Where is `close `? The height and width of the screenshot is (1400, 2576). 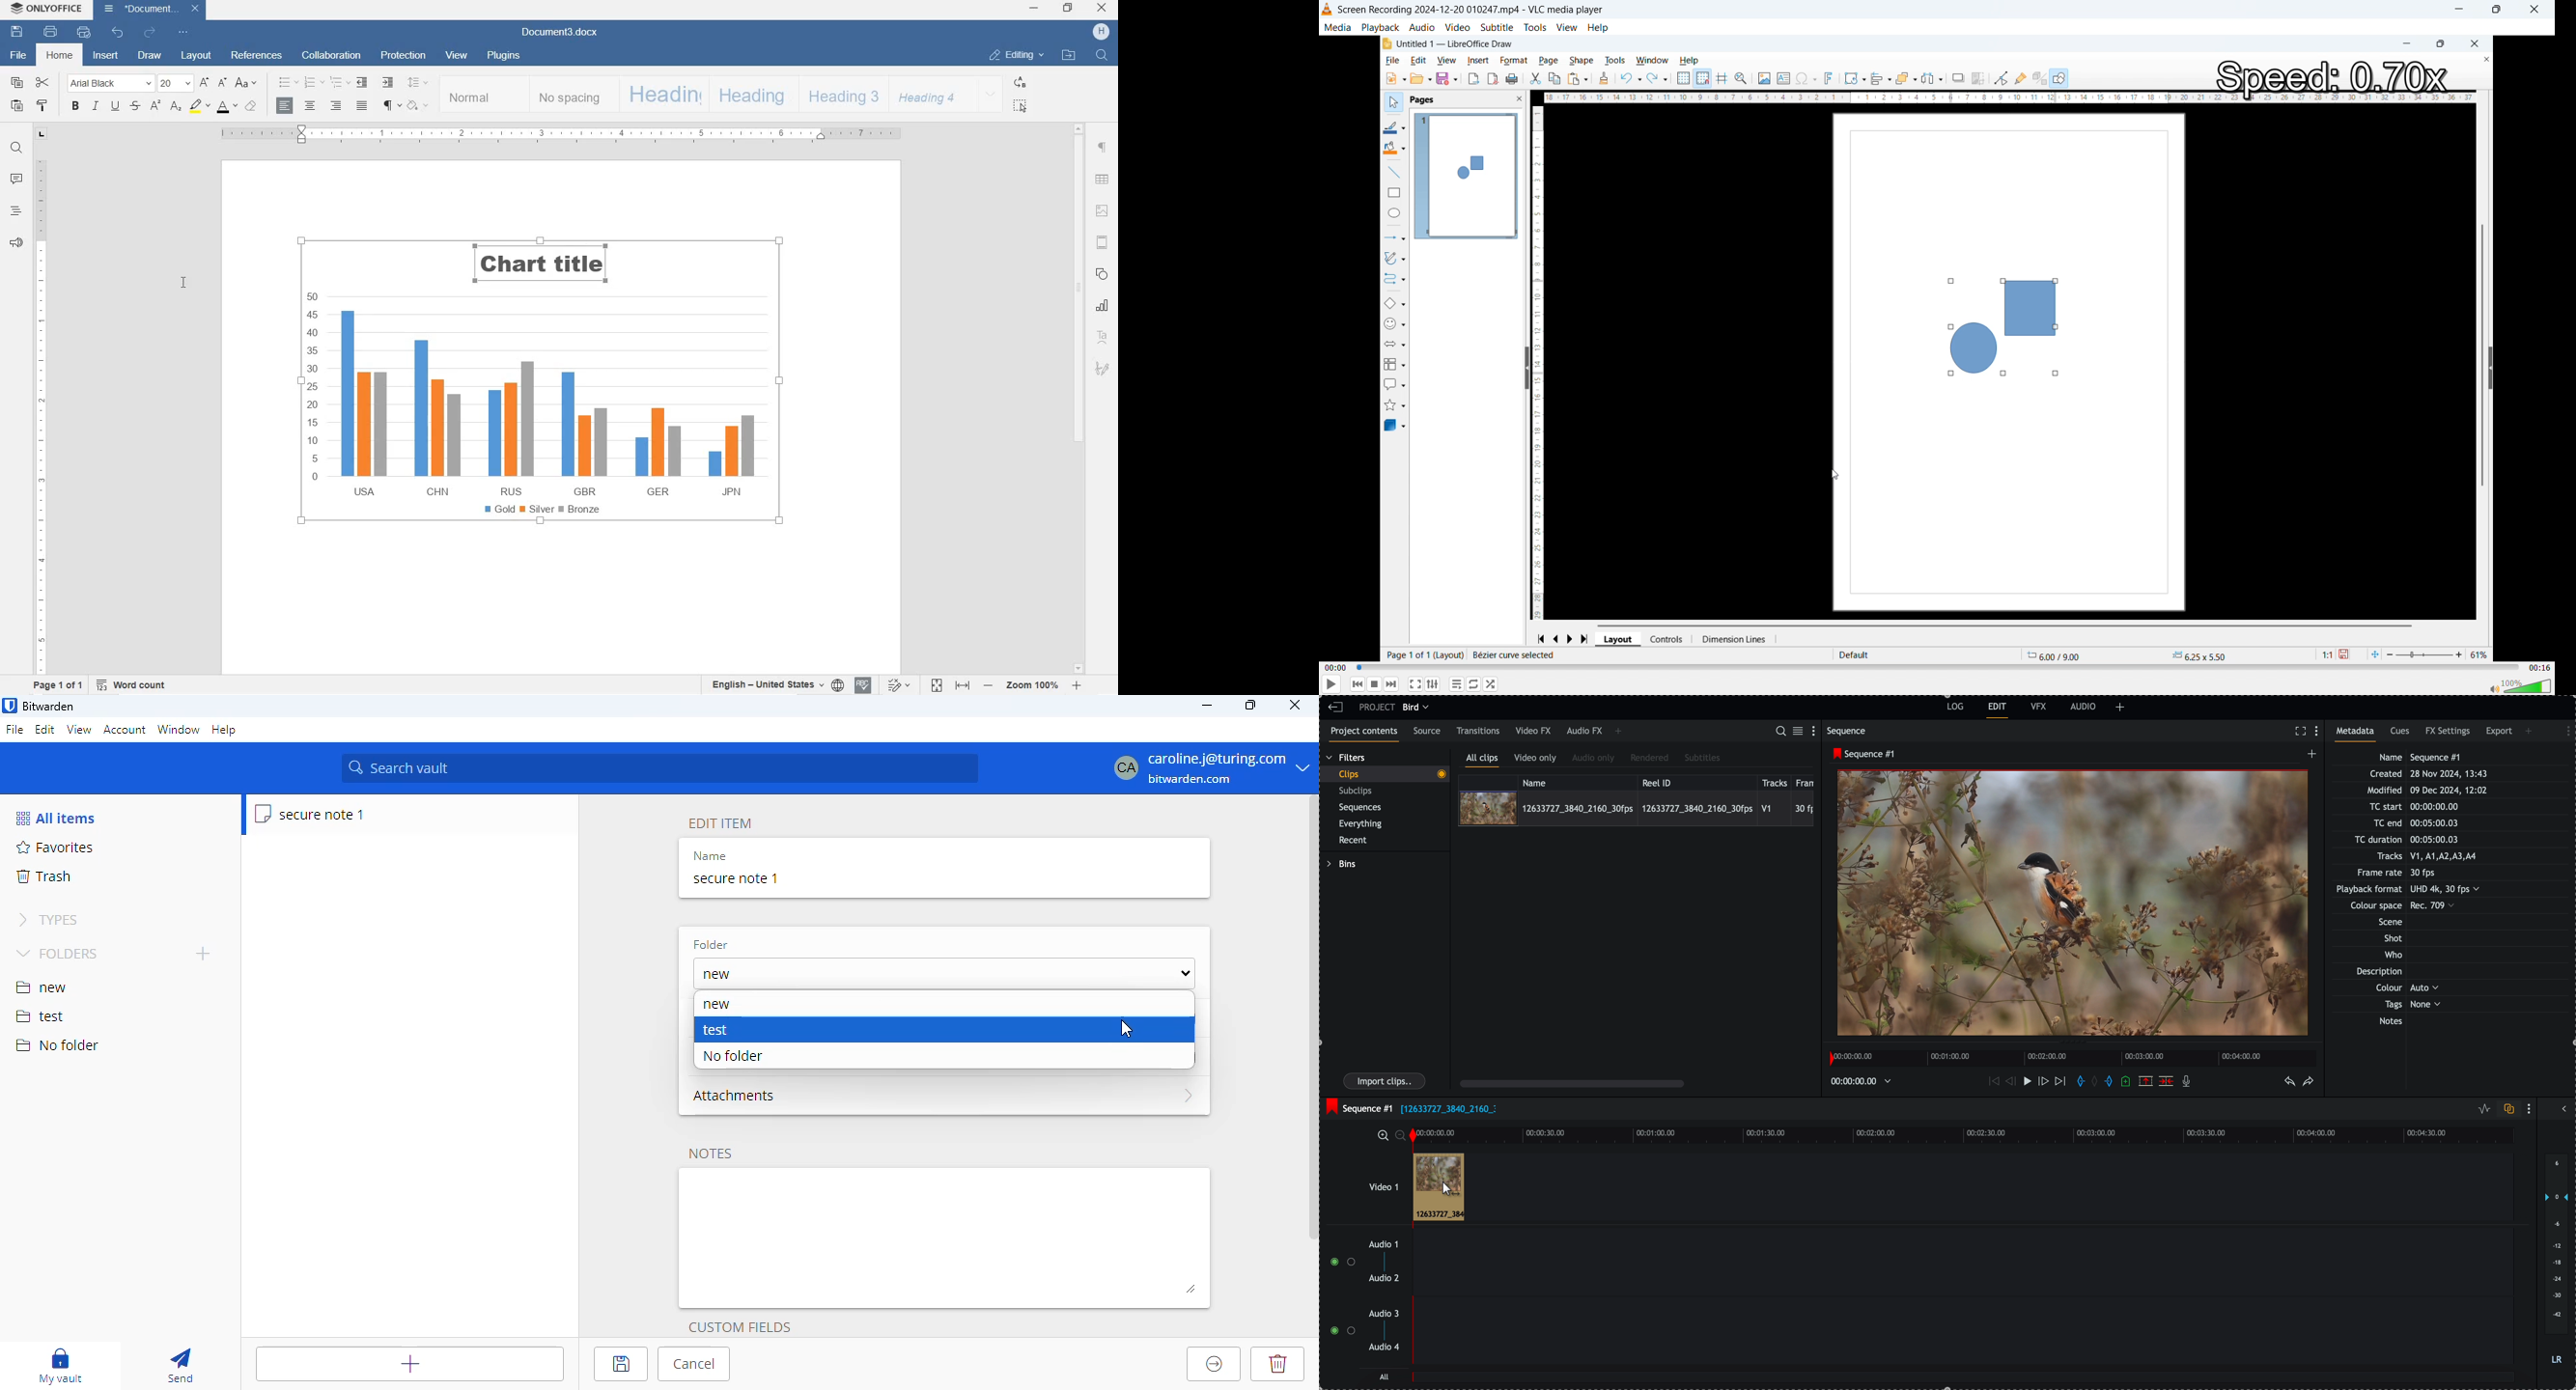 close  is located at coordinates (2534, 10).